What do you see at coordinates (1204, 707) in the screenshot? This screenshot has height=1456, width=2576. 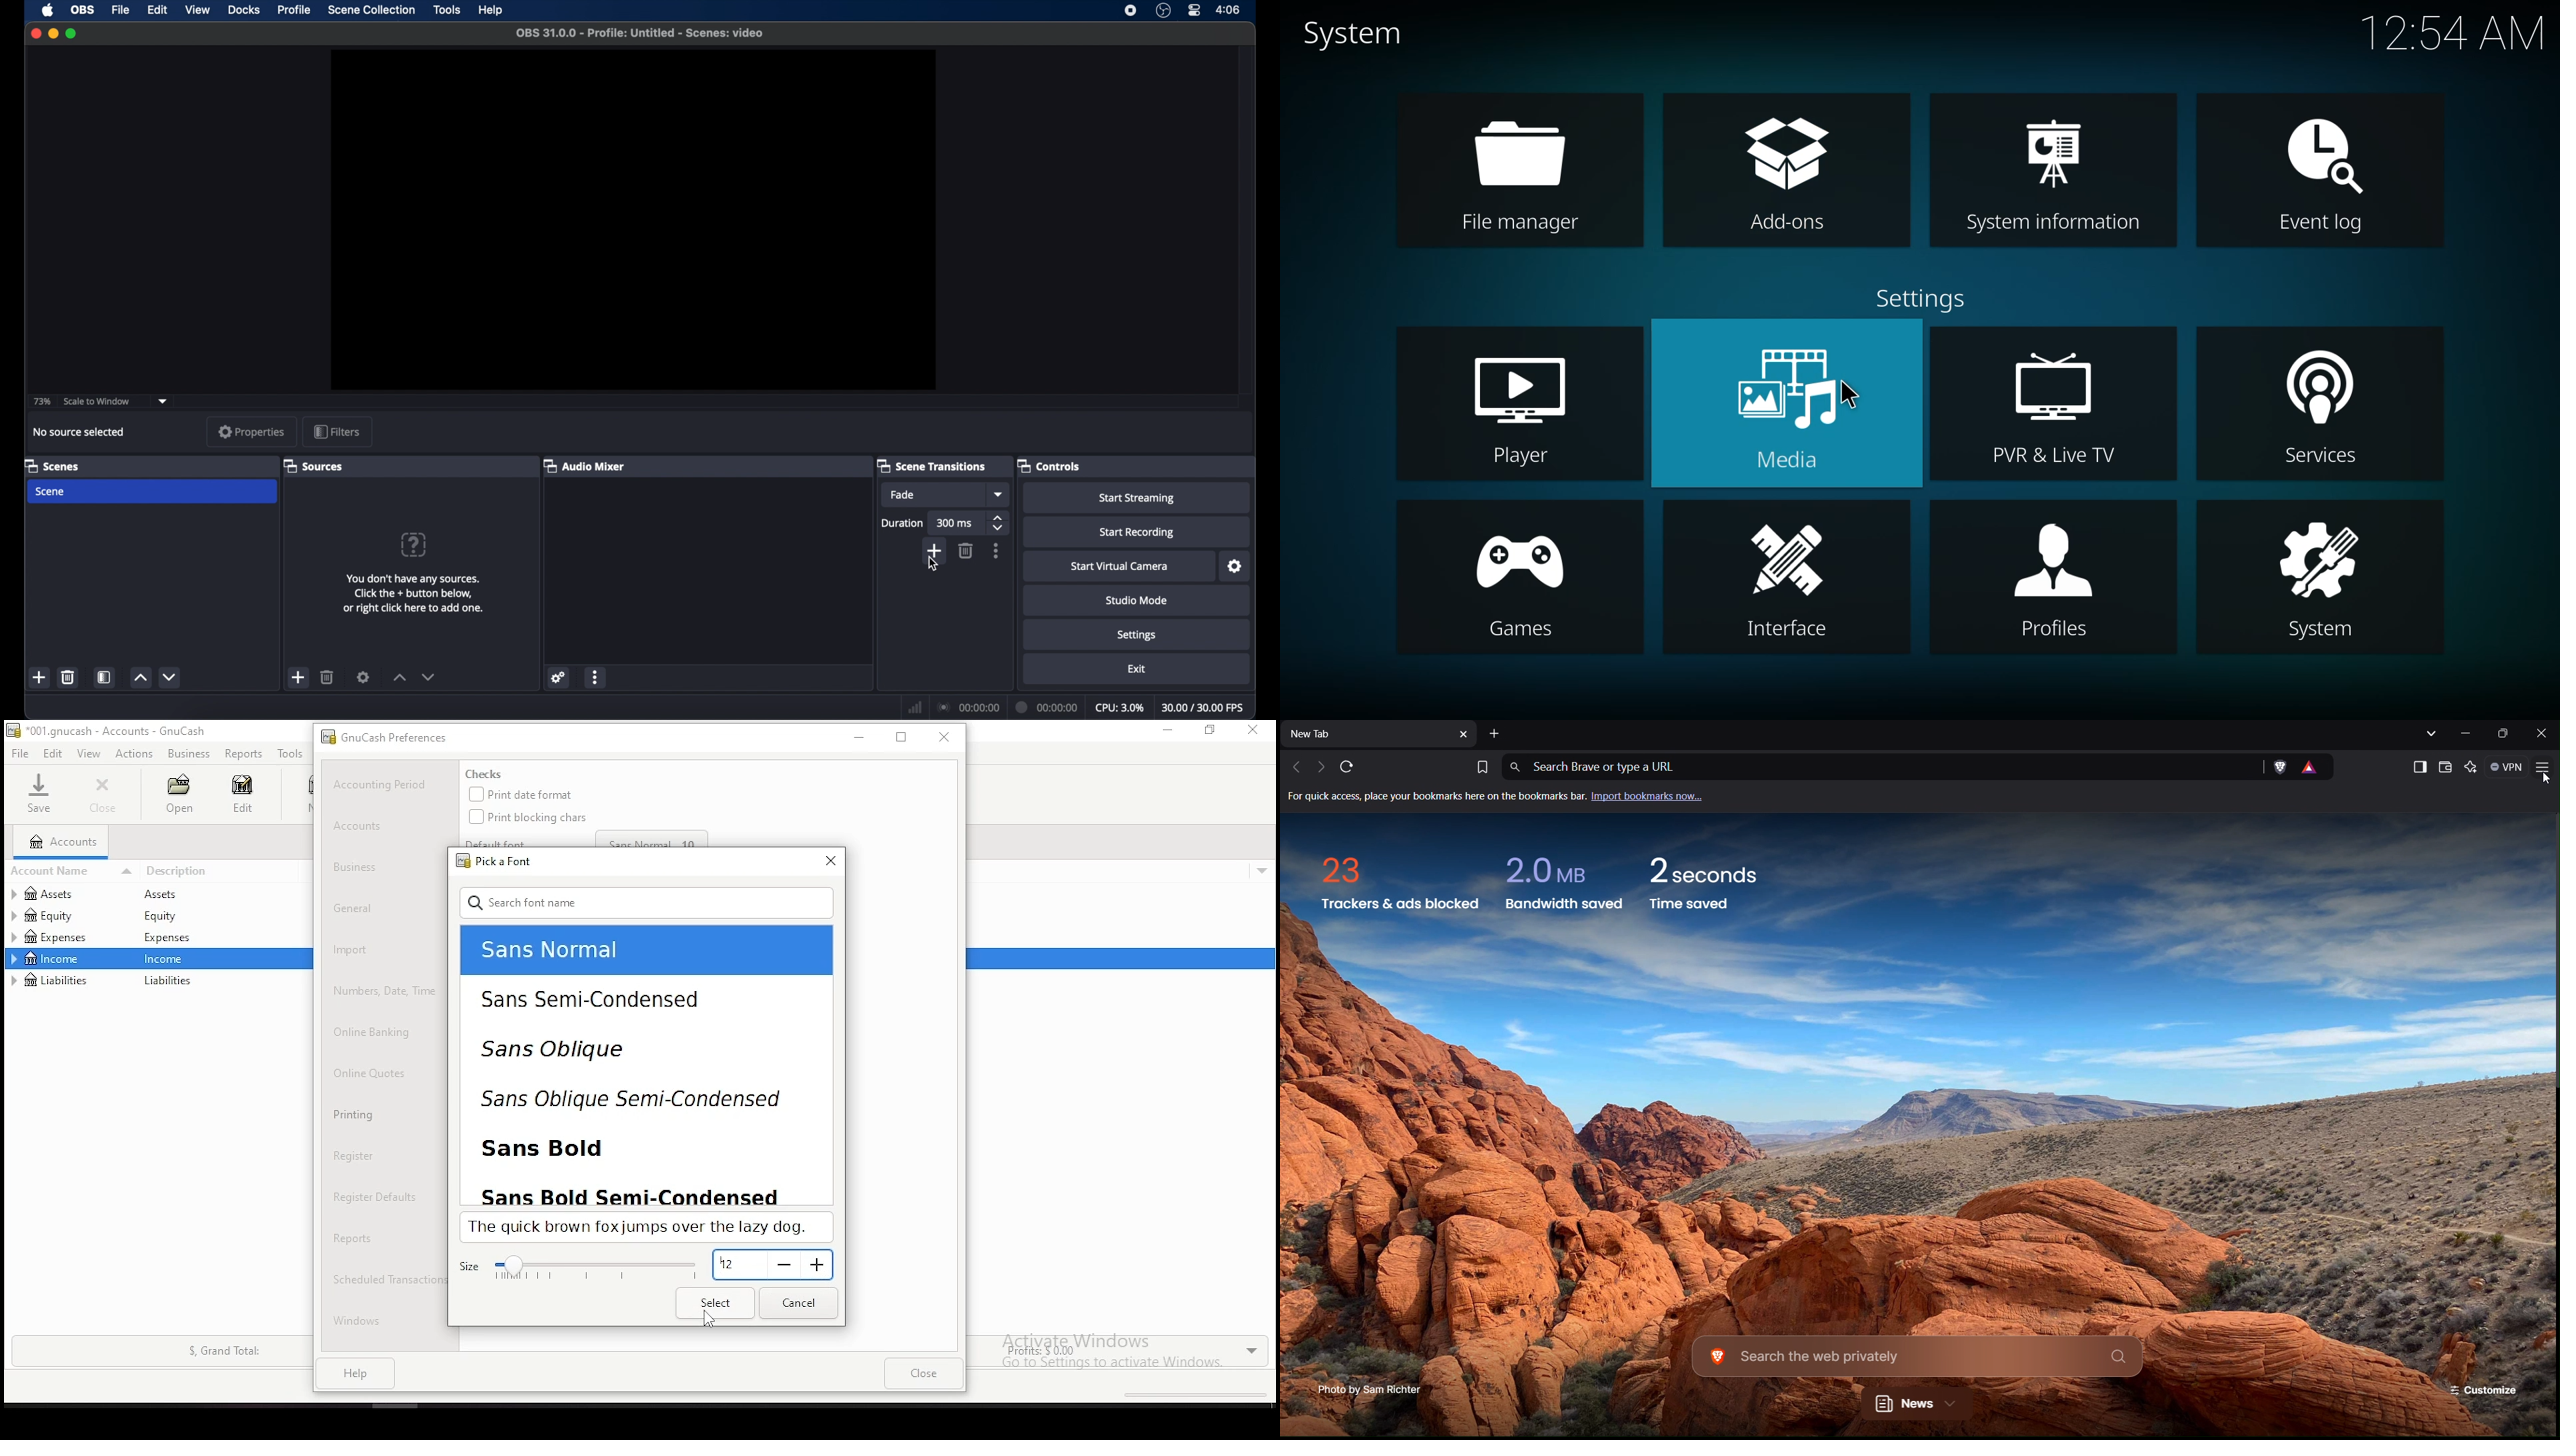 I see `fps` at bounding box center [1204, 707].